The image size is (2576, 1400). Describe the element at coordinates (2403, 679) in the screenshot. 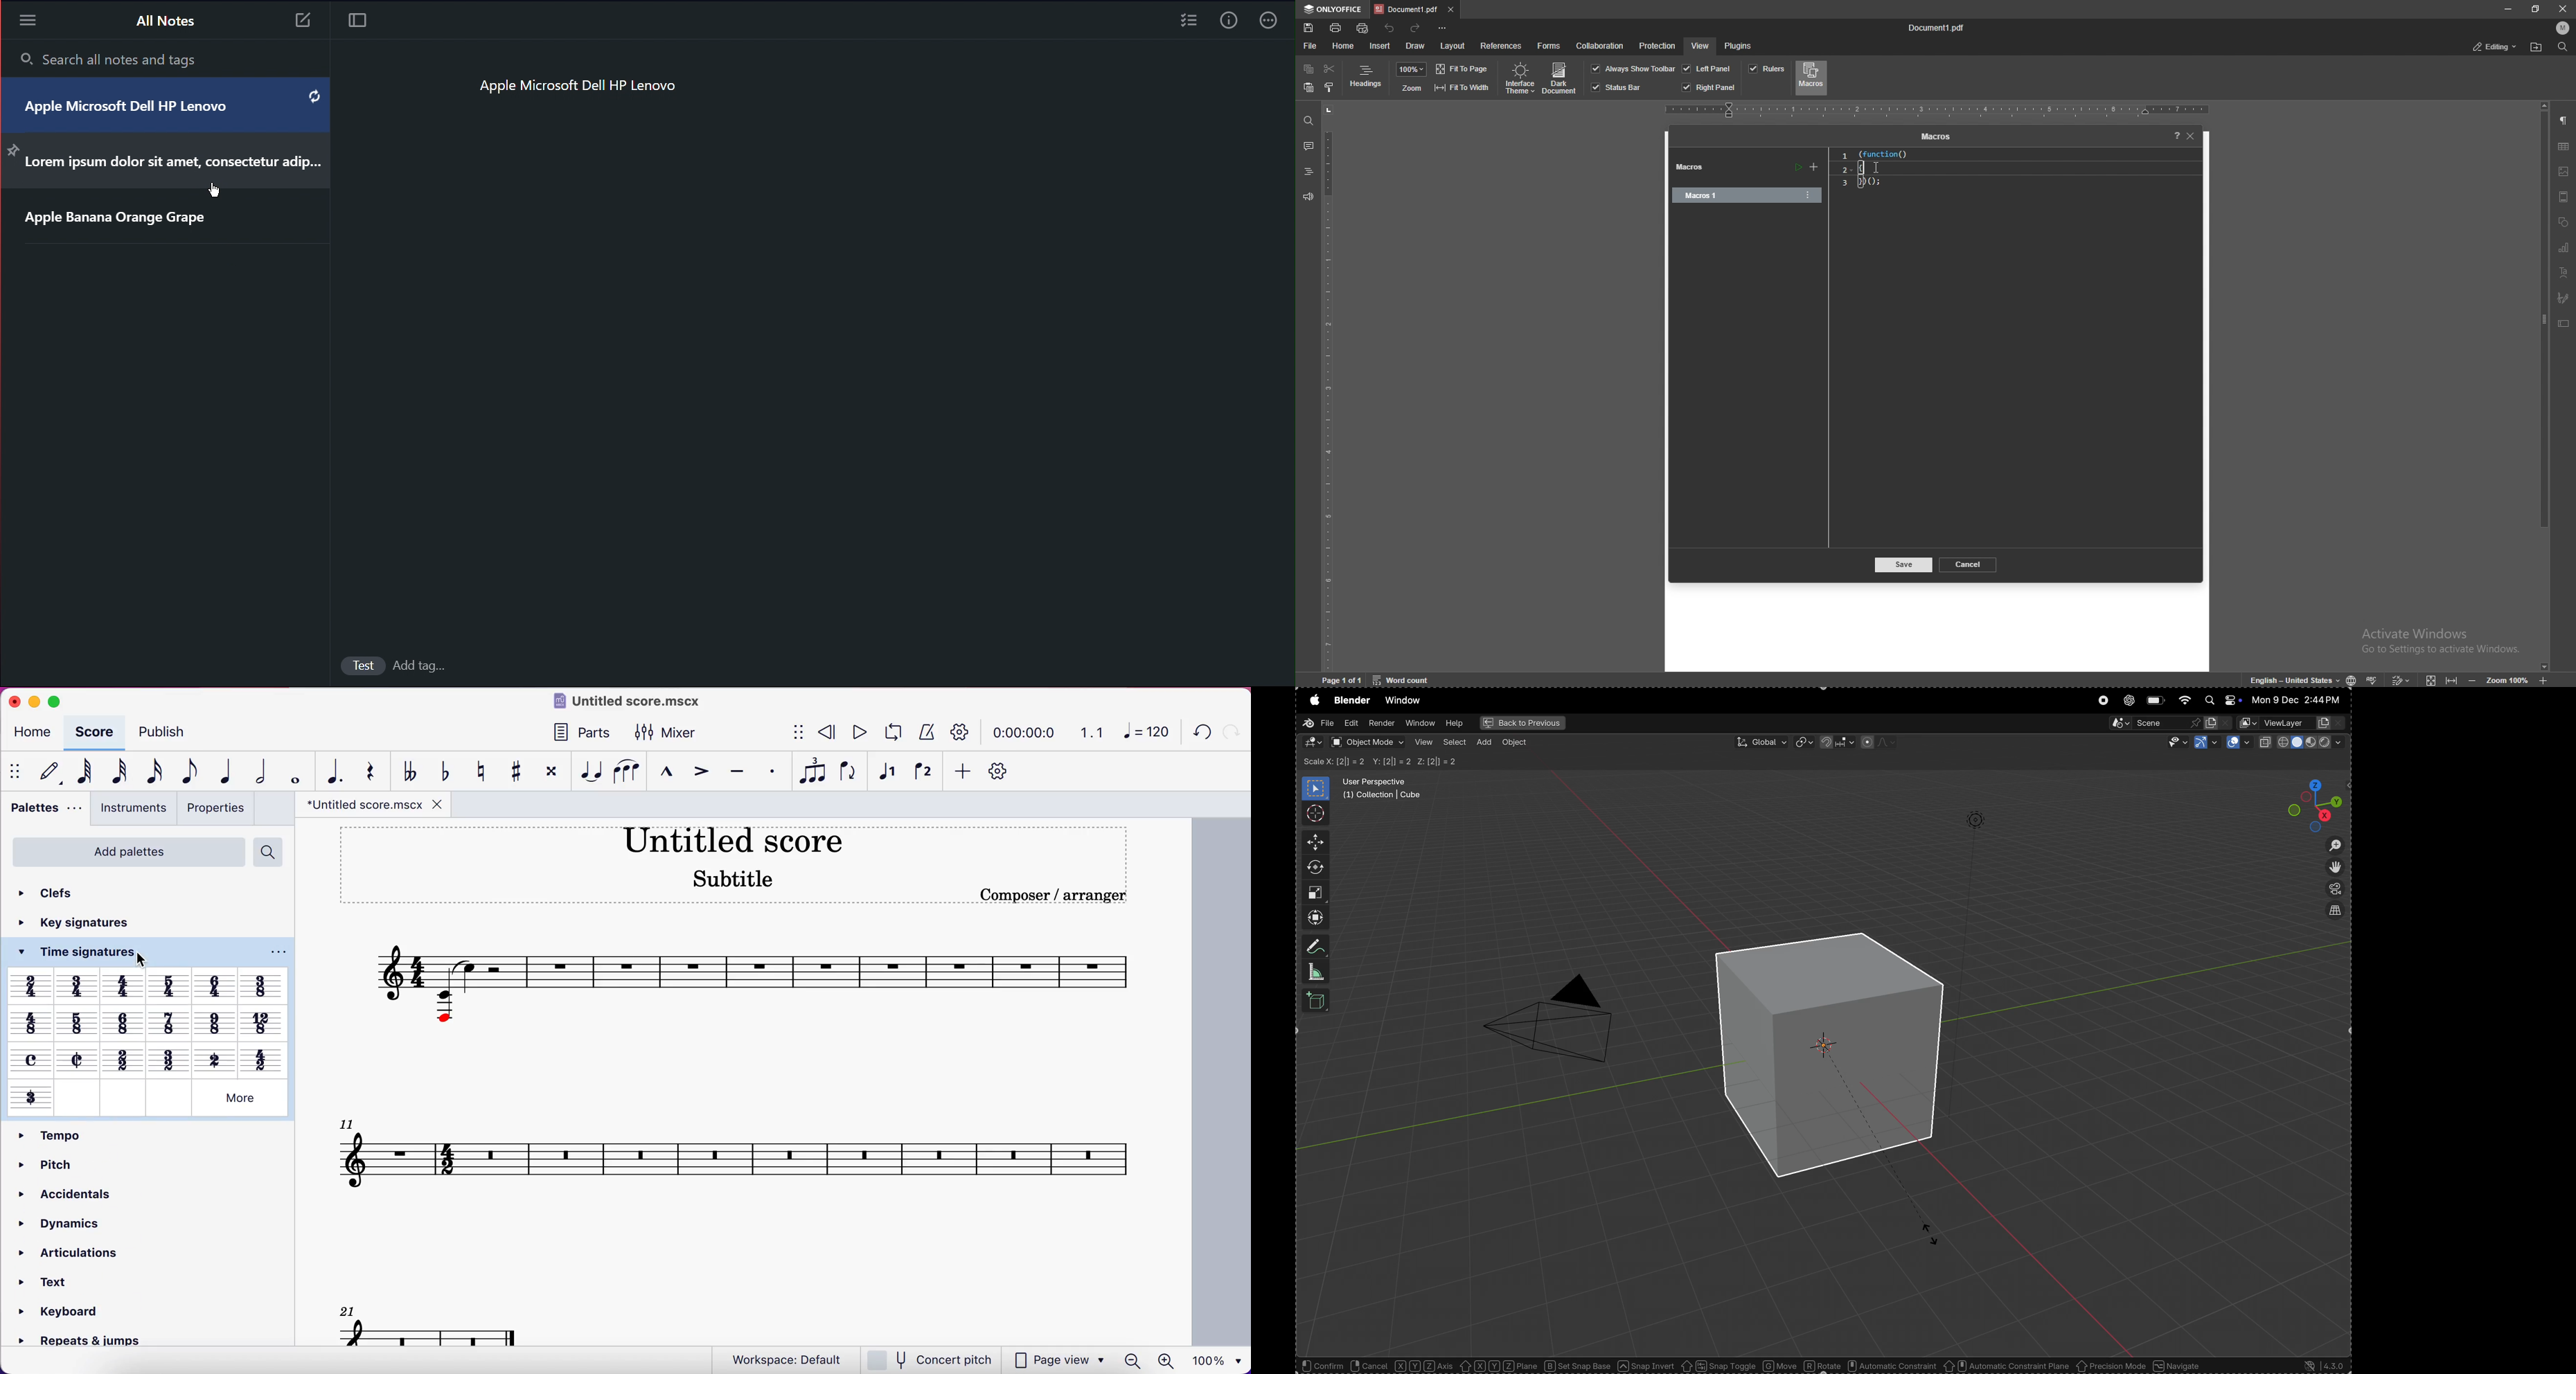

I see `track changes` at that location.